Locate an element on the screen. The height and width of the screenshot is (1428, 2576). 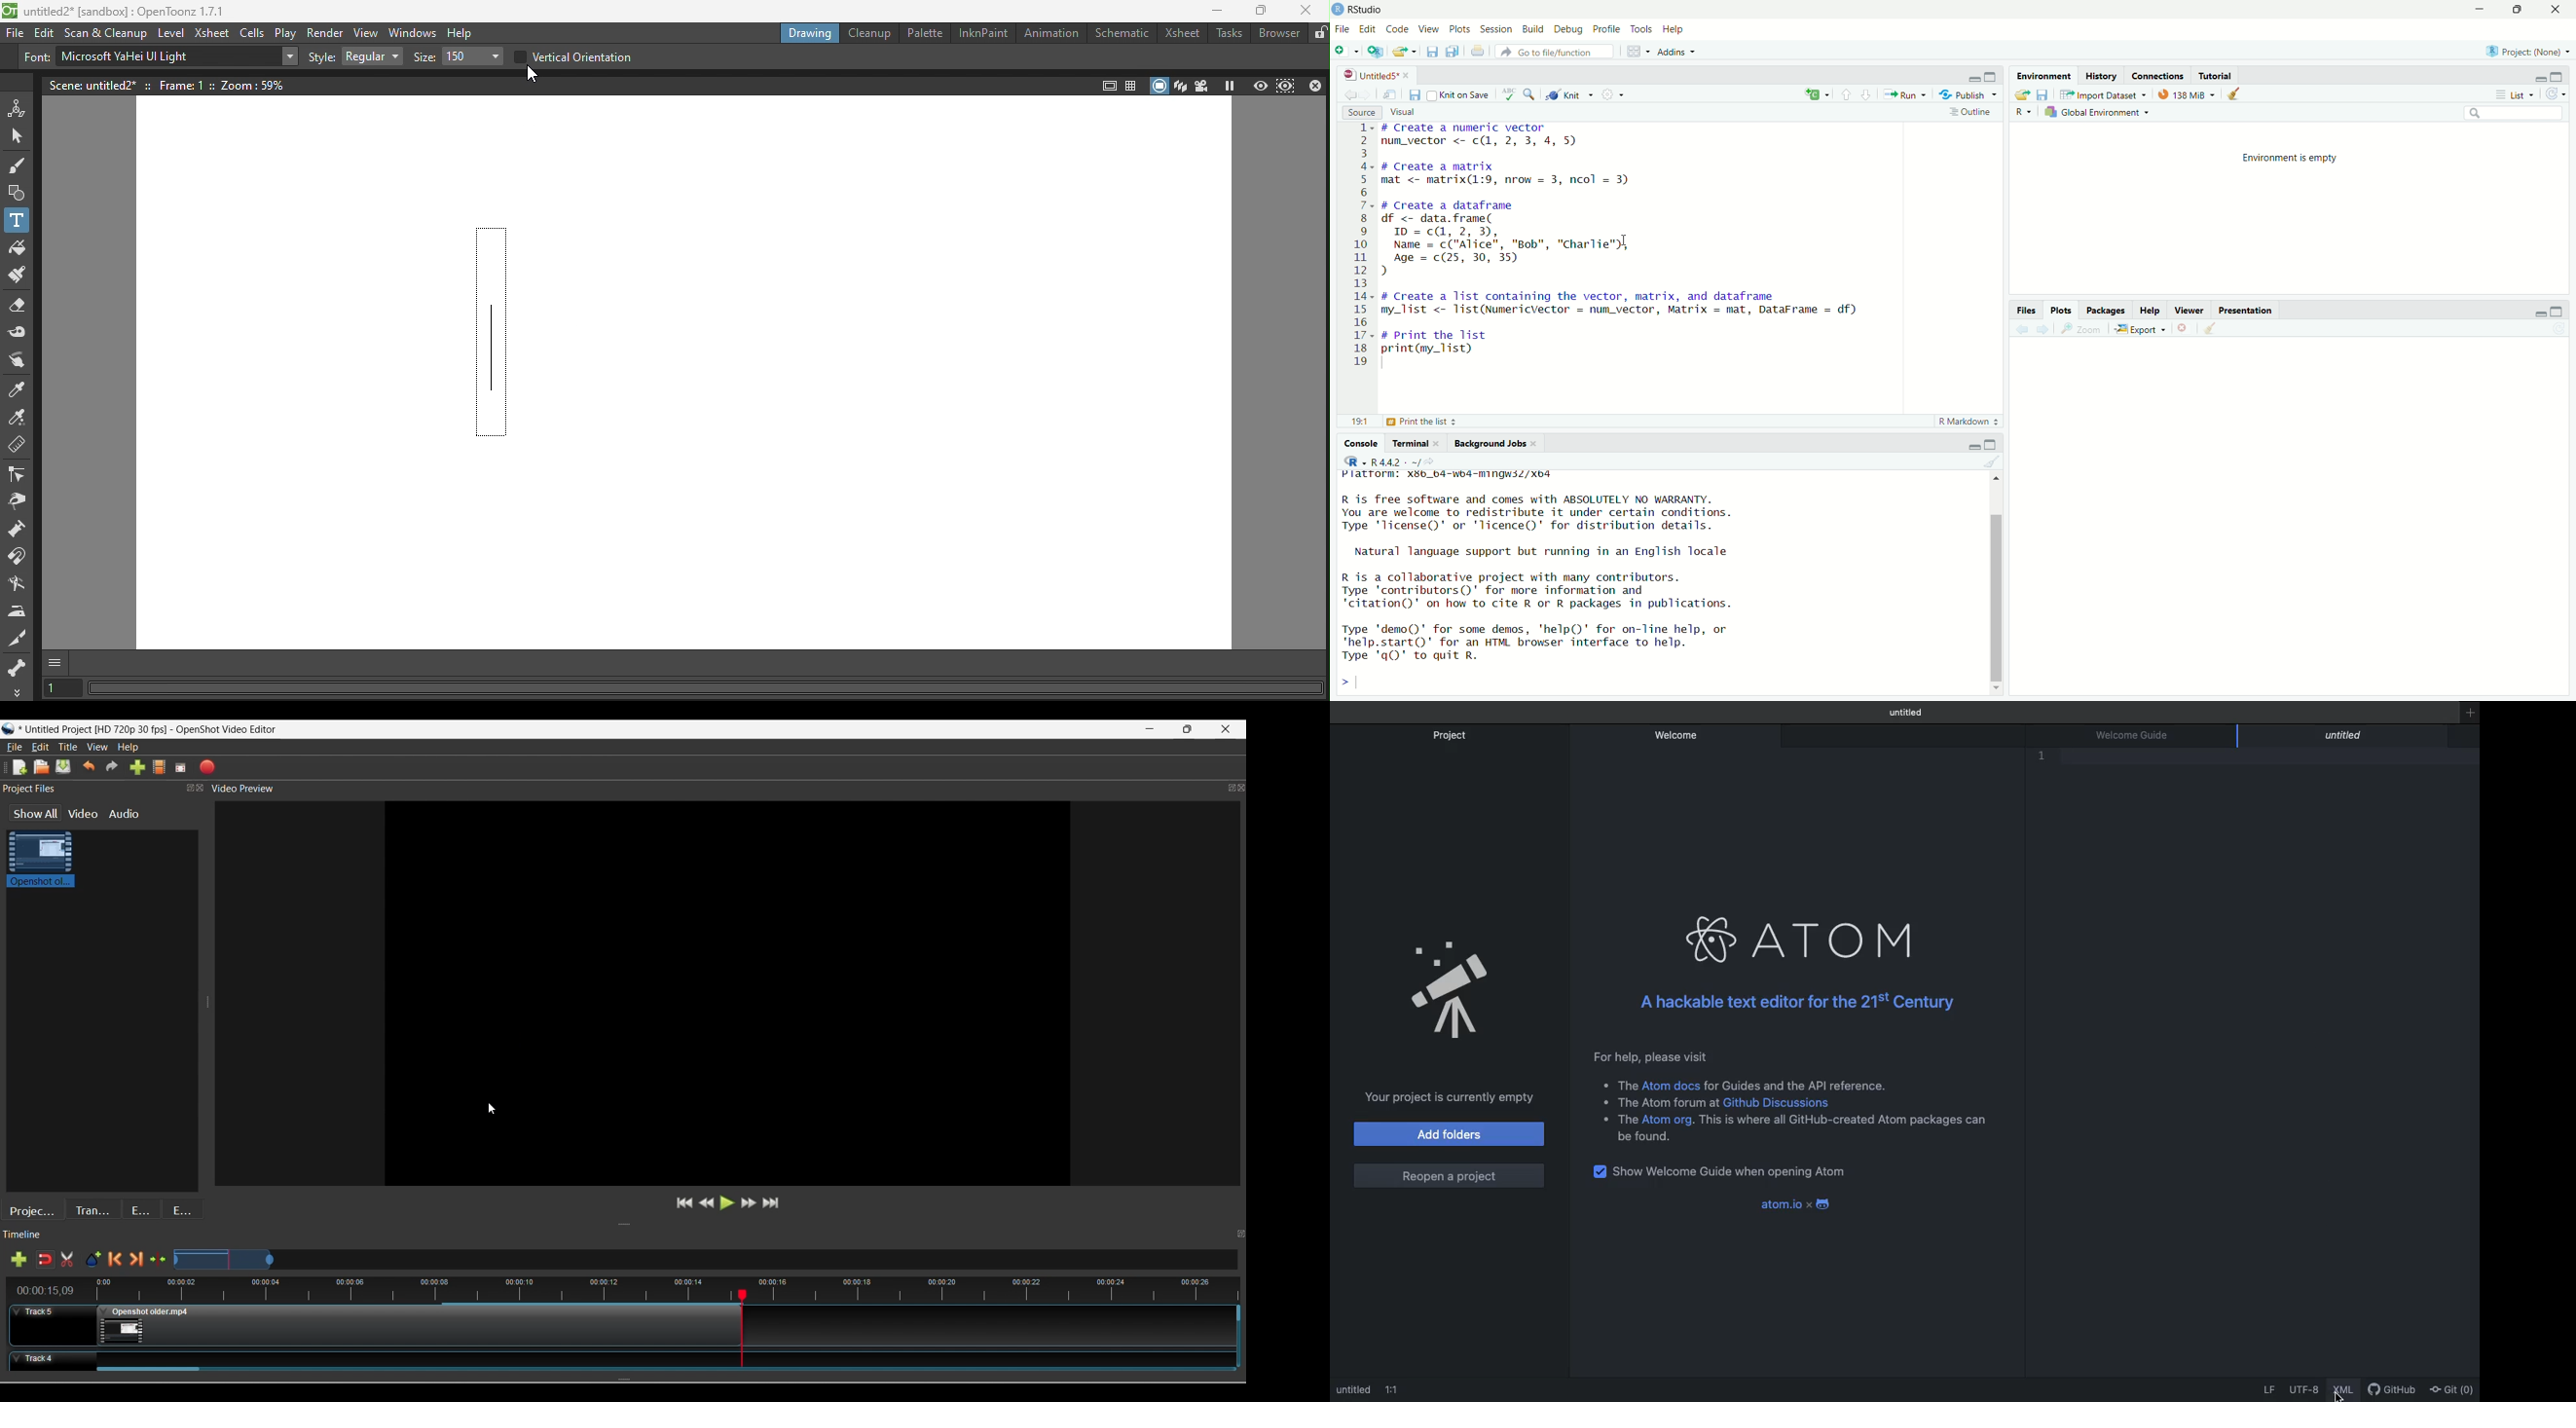
minimise is located at coordinates (2536, 315).